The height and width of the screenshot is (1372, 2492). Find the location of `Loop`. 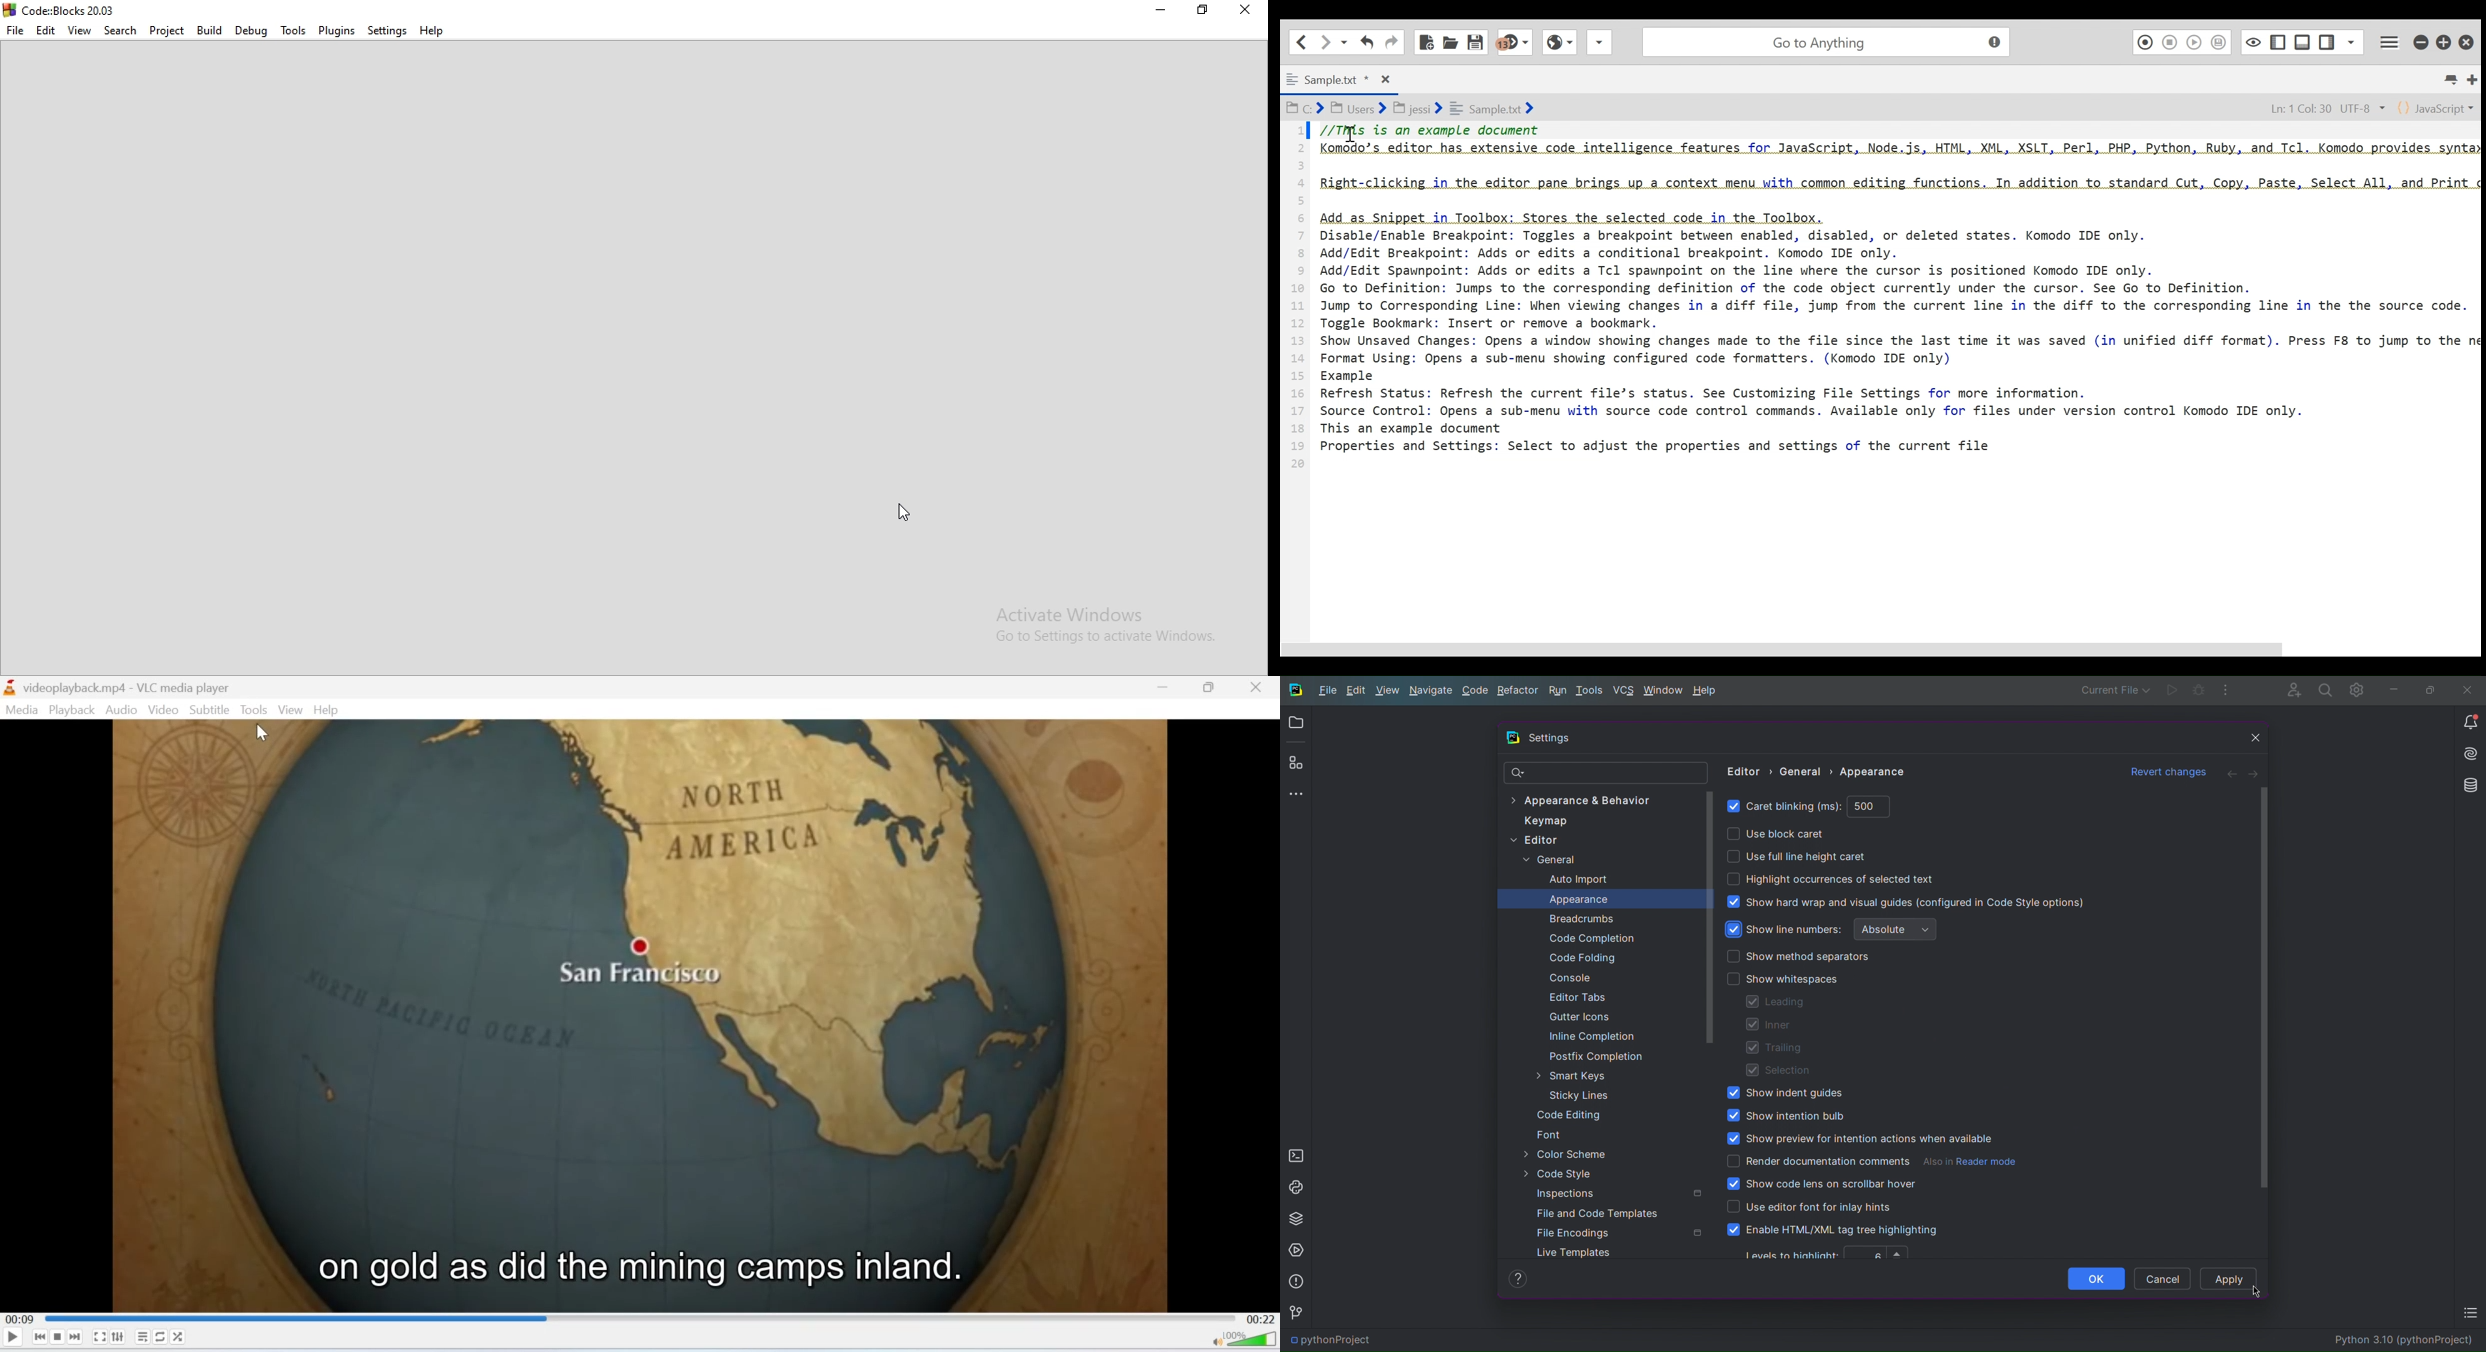

Loop is located at coordinates (161, 1336).